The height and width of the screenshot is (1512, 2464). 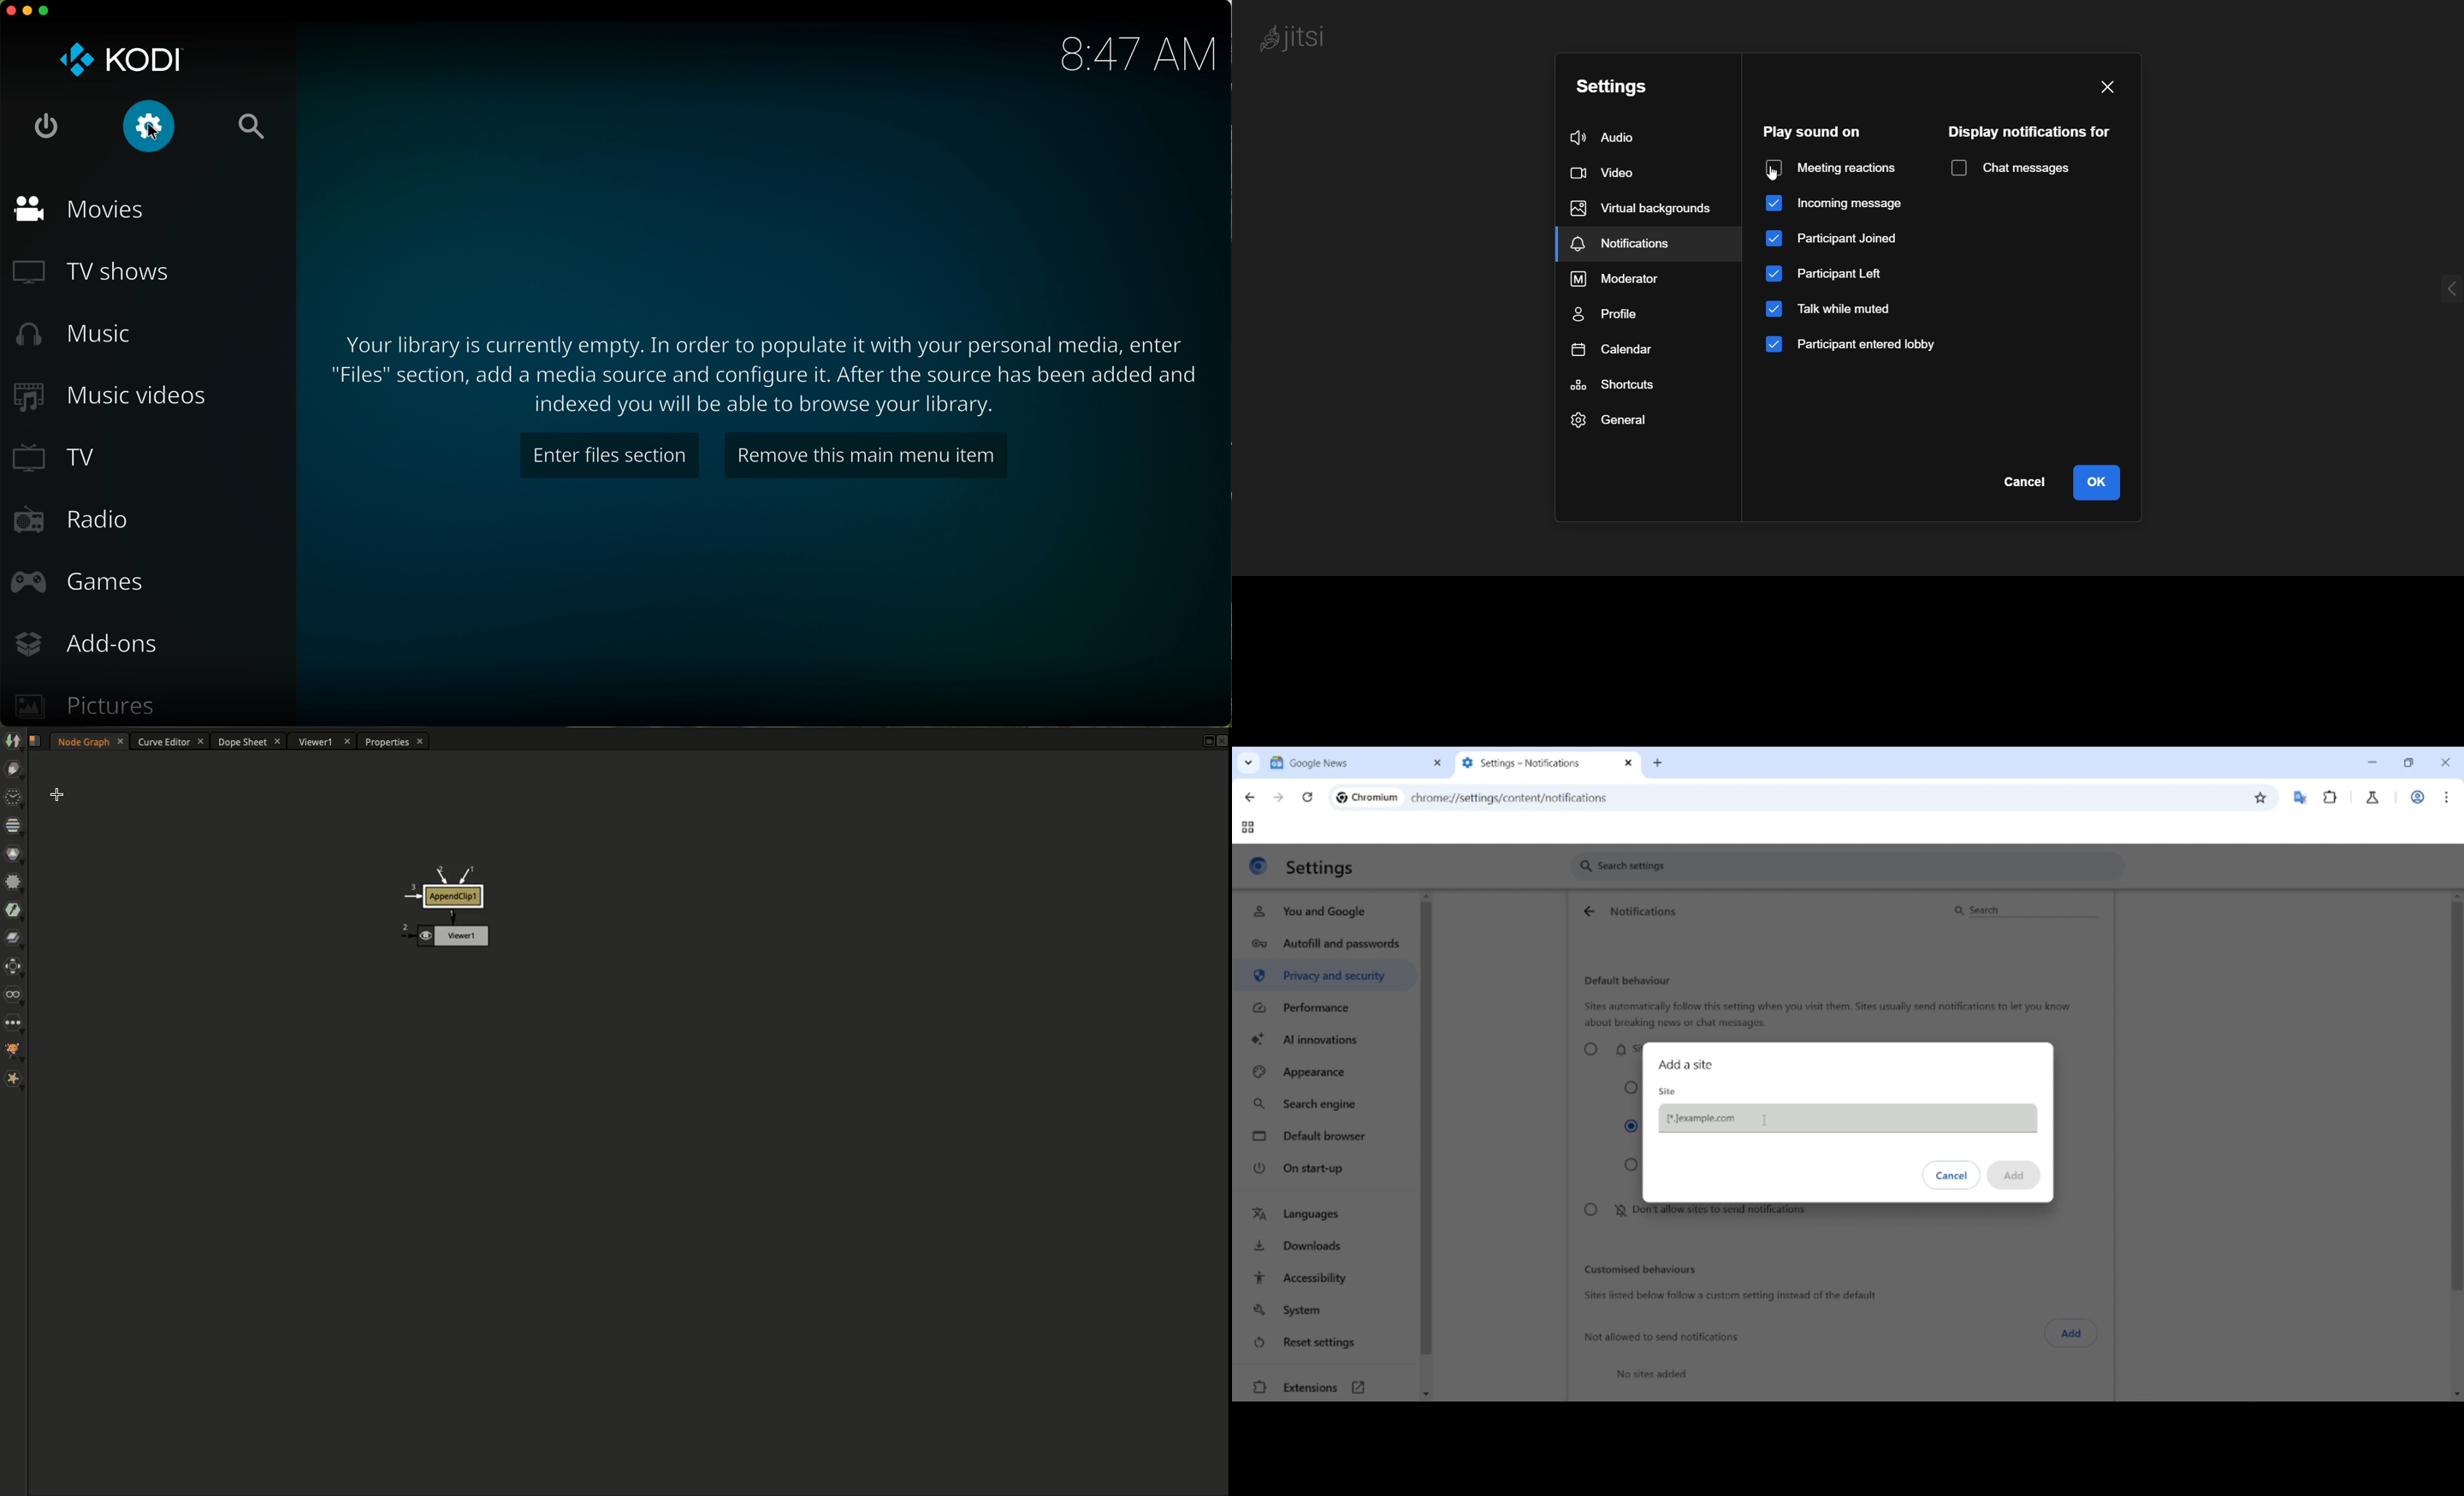 I want to click on incoming message, so click(x=1845, y=202).